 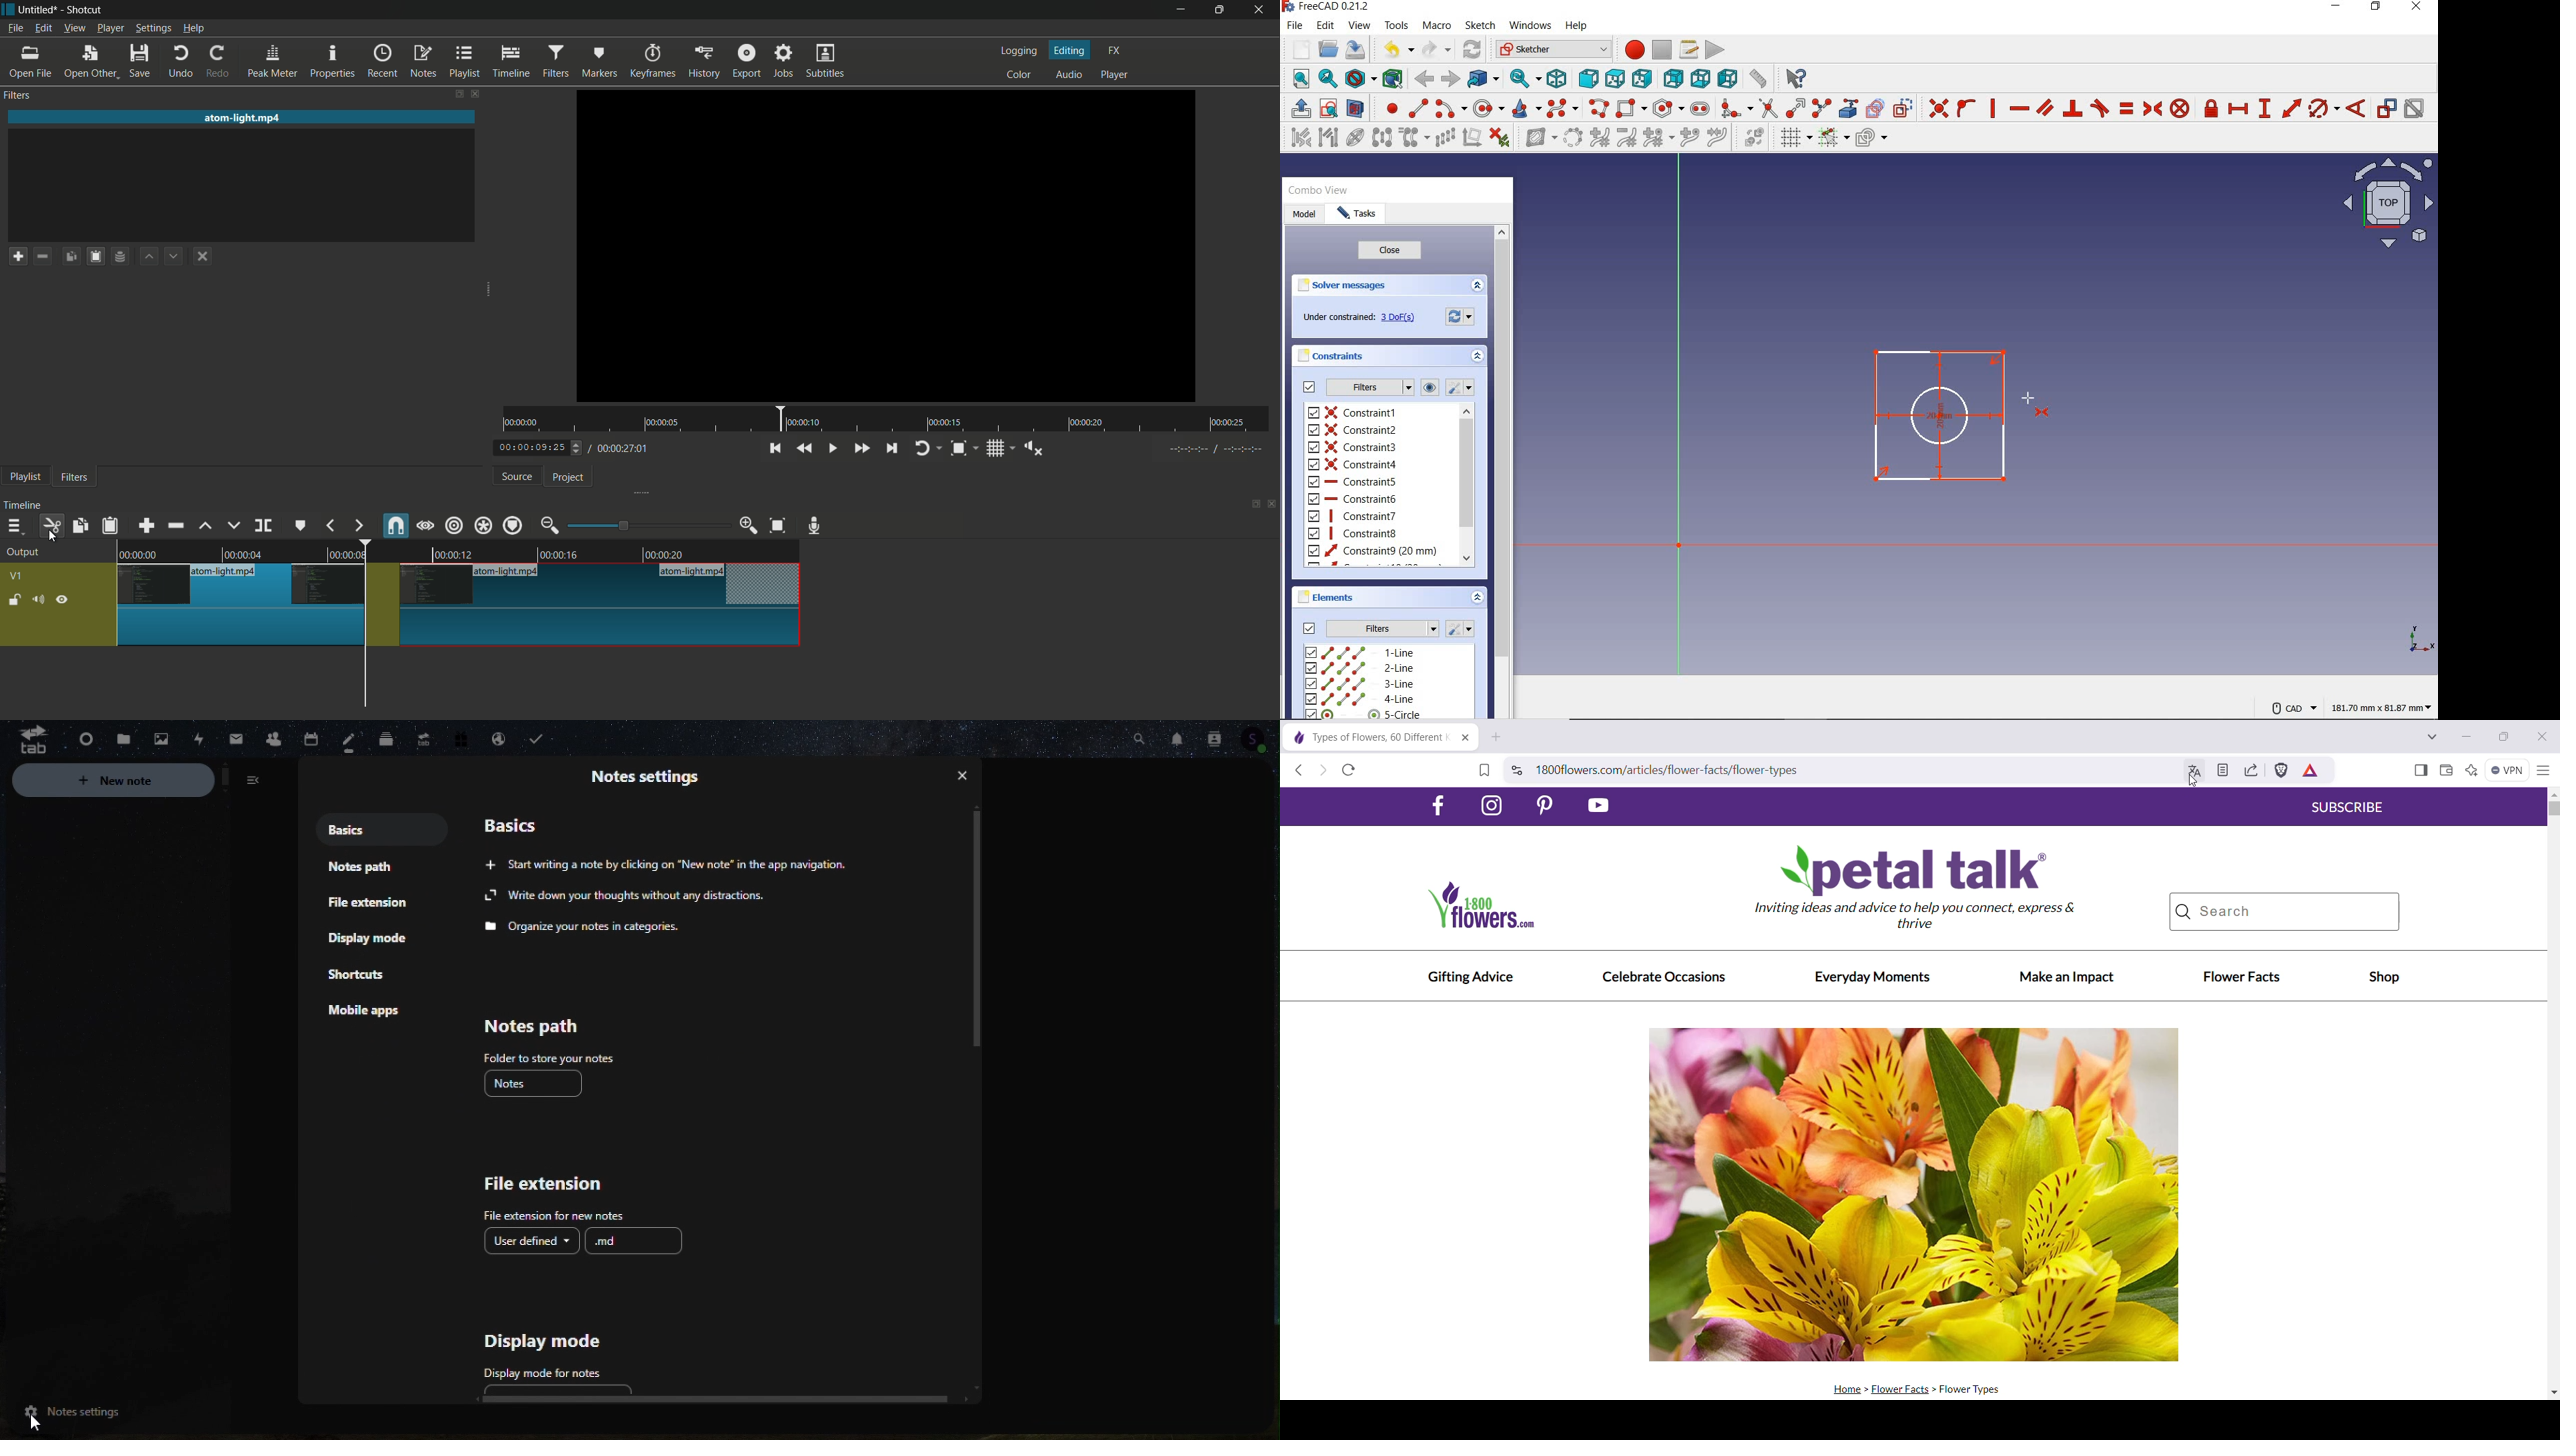 I want to click on show volume control, so click(x=1033, y=447).